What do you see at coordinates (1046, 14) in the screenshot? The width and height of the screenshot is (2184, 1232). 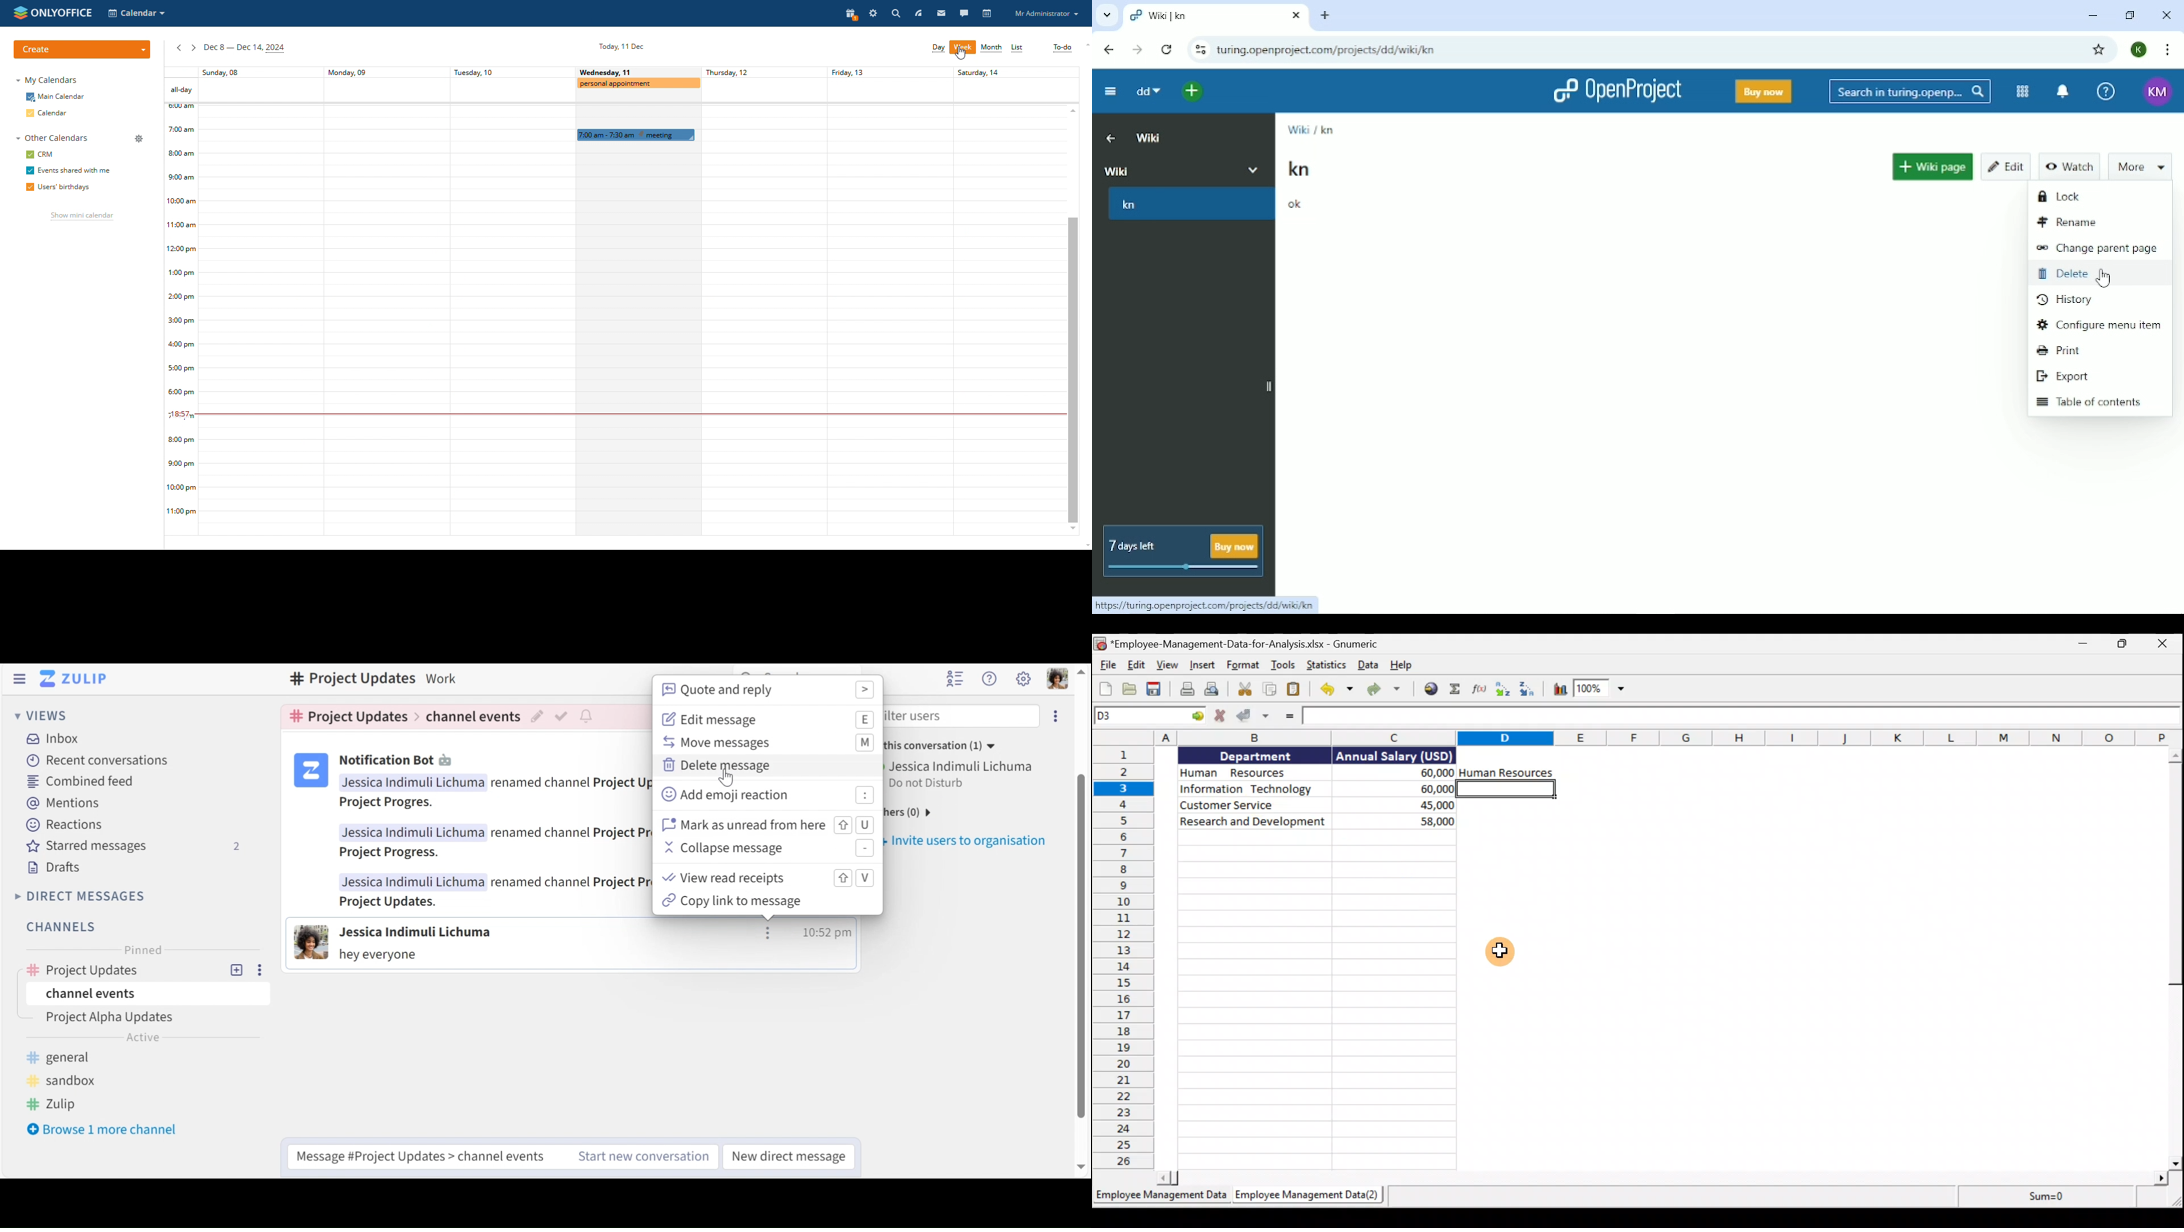 I see `profile` at bounding box center [1046, 14].